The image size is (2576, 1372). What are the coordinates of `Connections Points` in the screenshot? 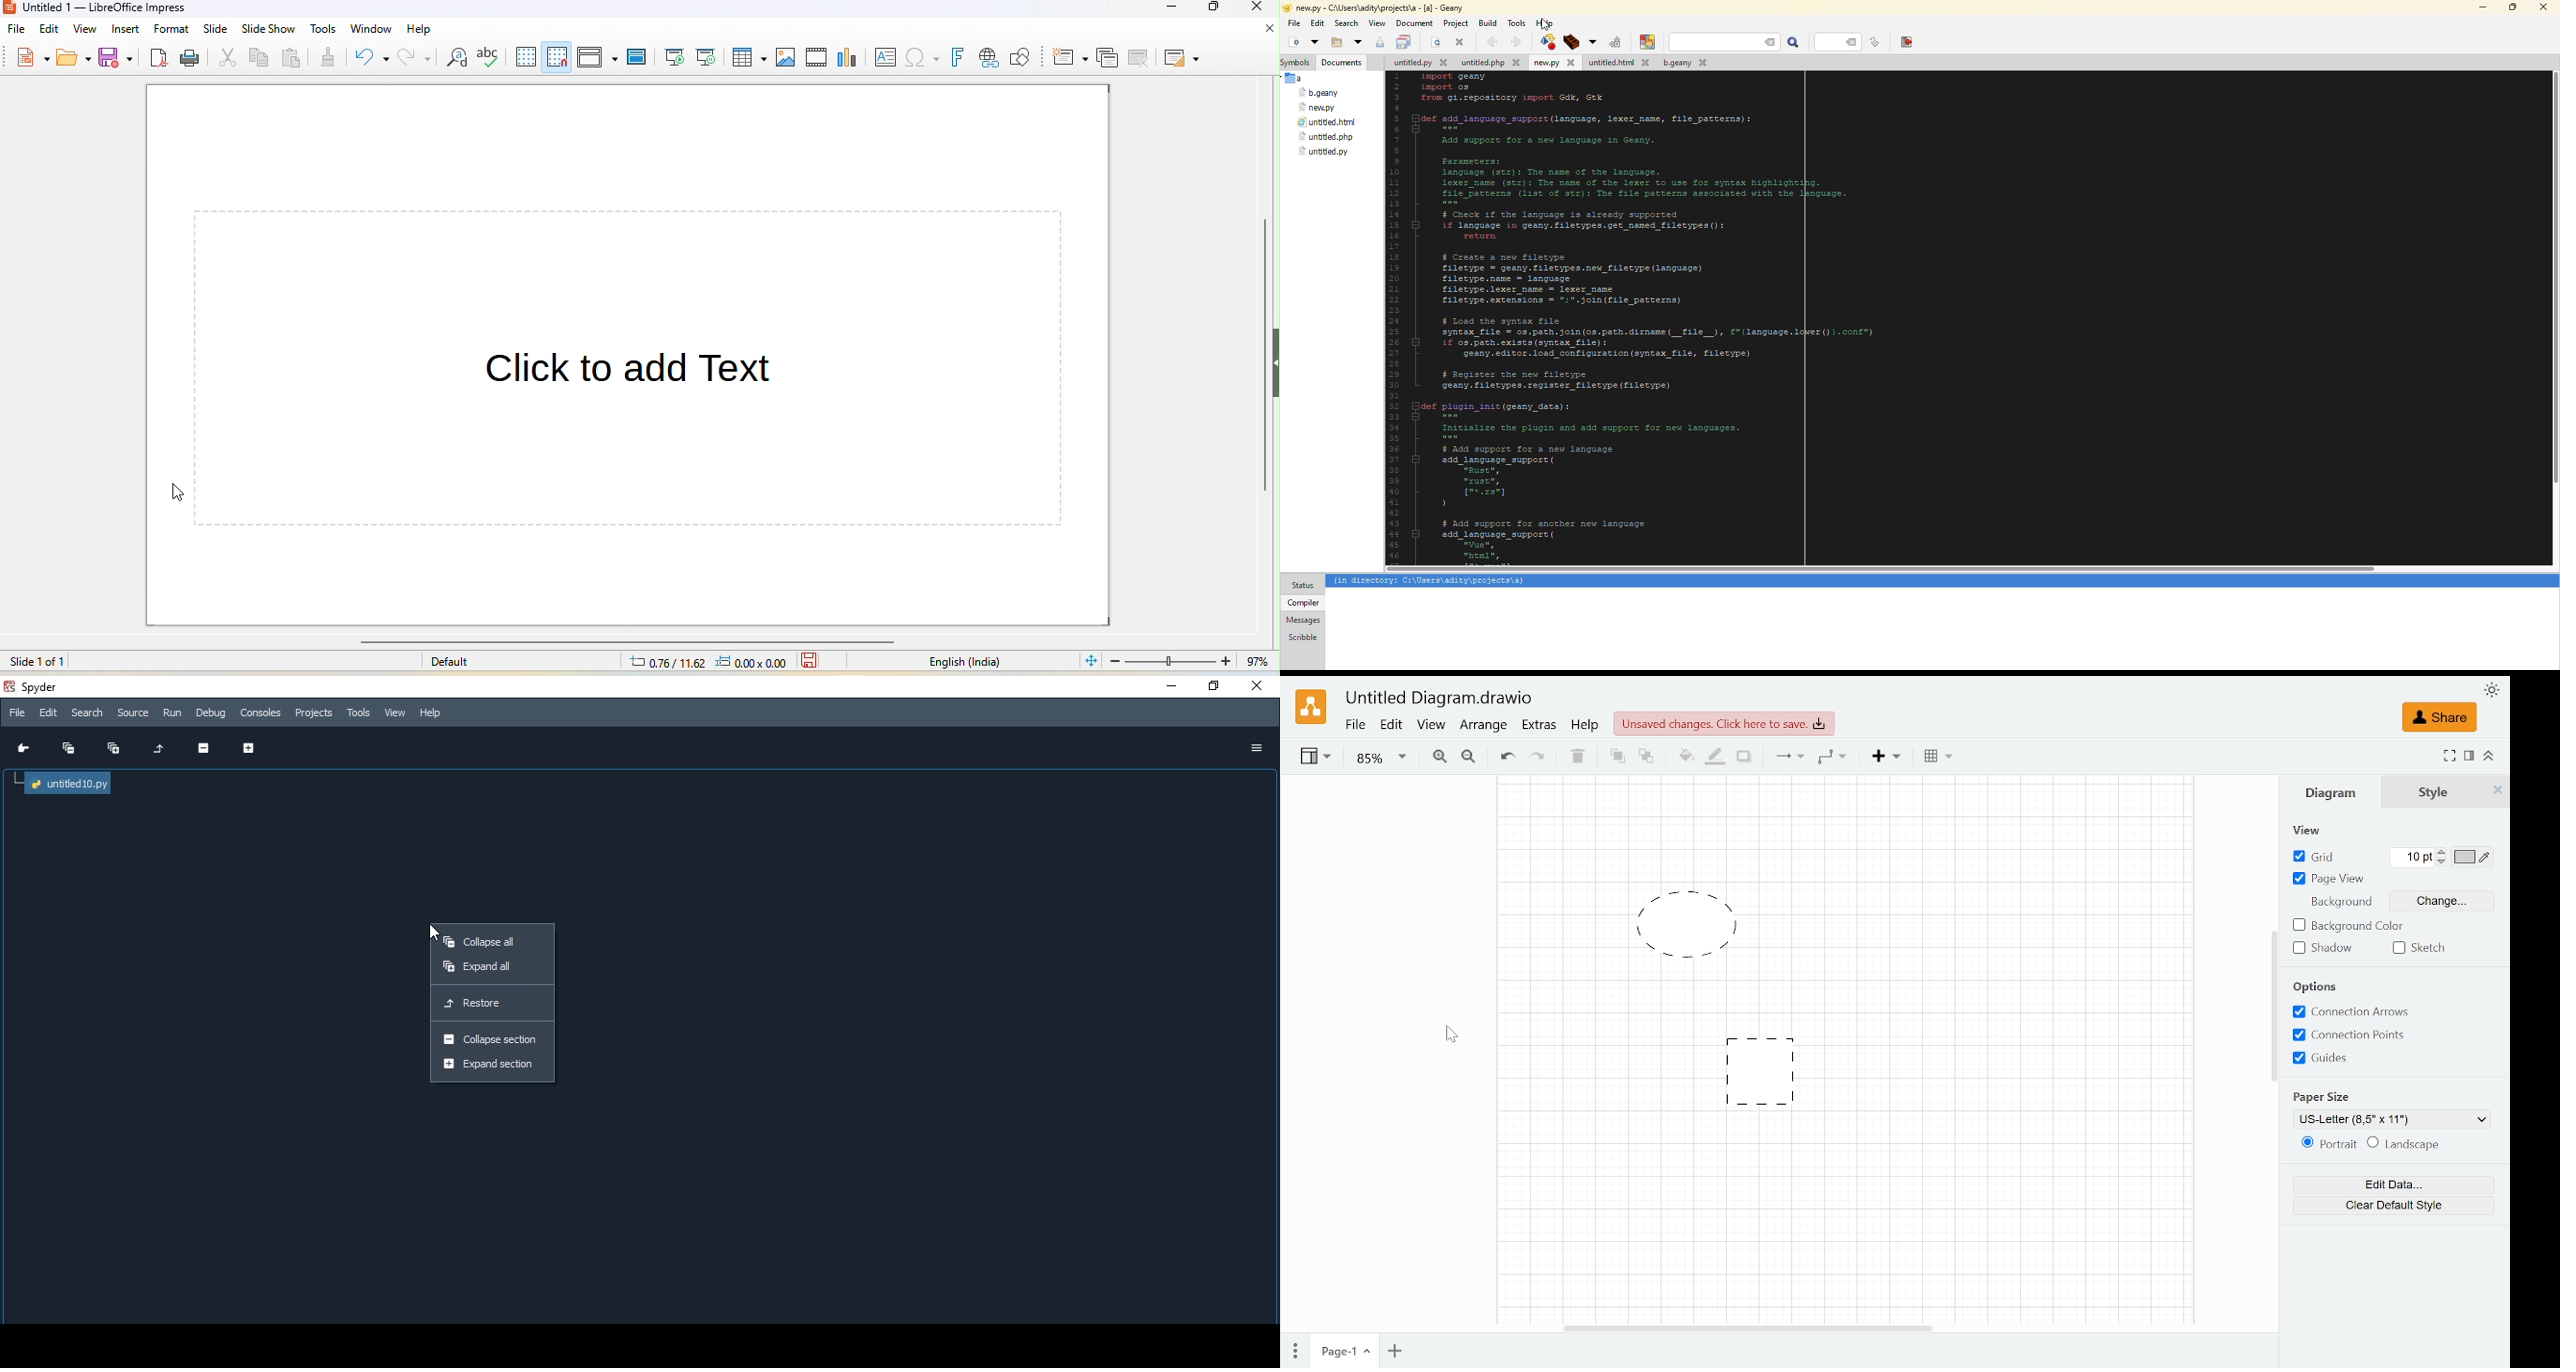 It's located at (2353, 1036).